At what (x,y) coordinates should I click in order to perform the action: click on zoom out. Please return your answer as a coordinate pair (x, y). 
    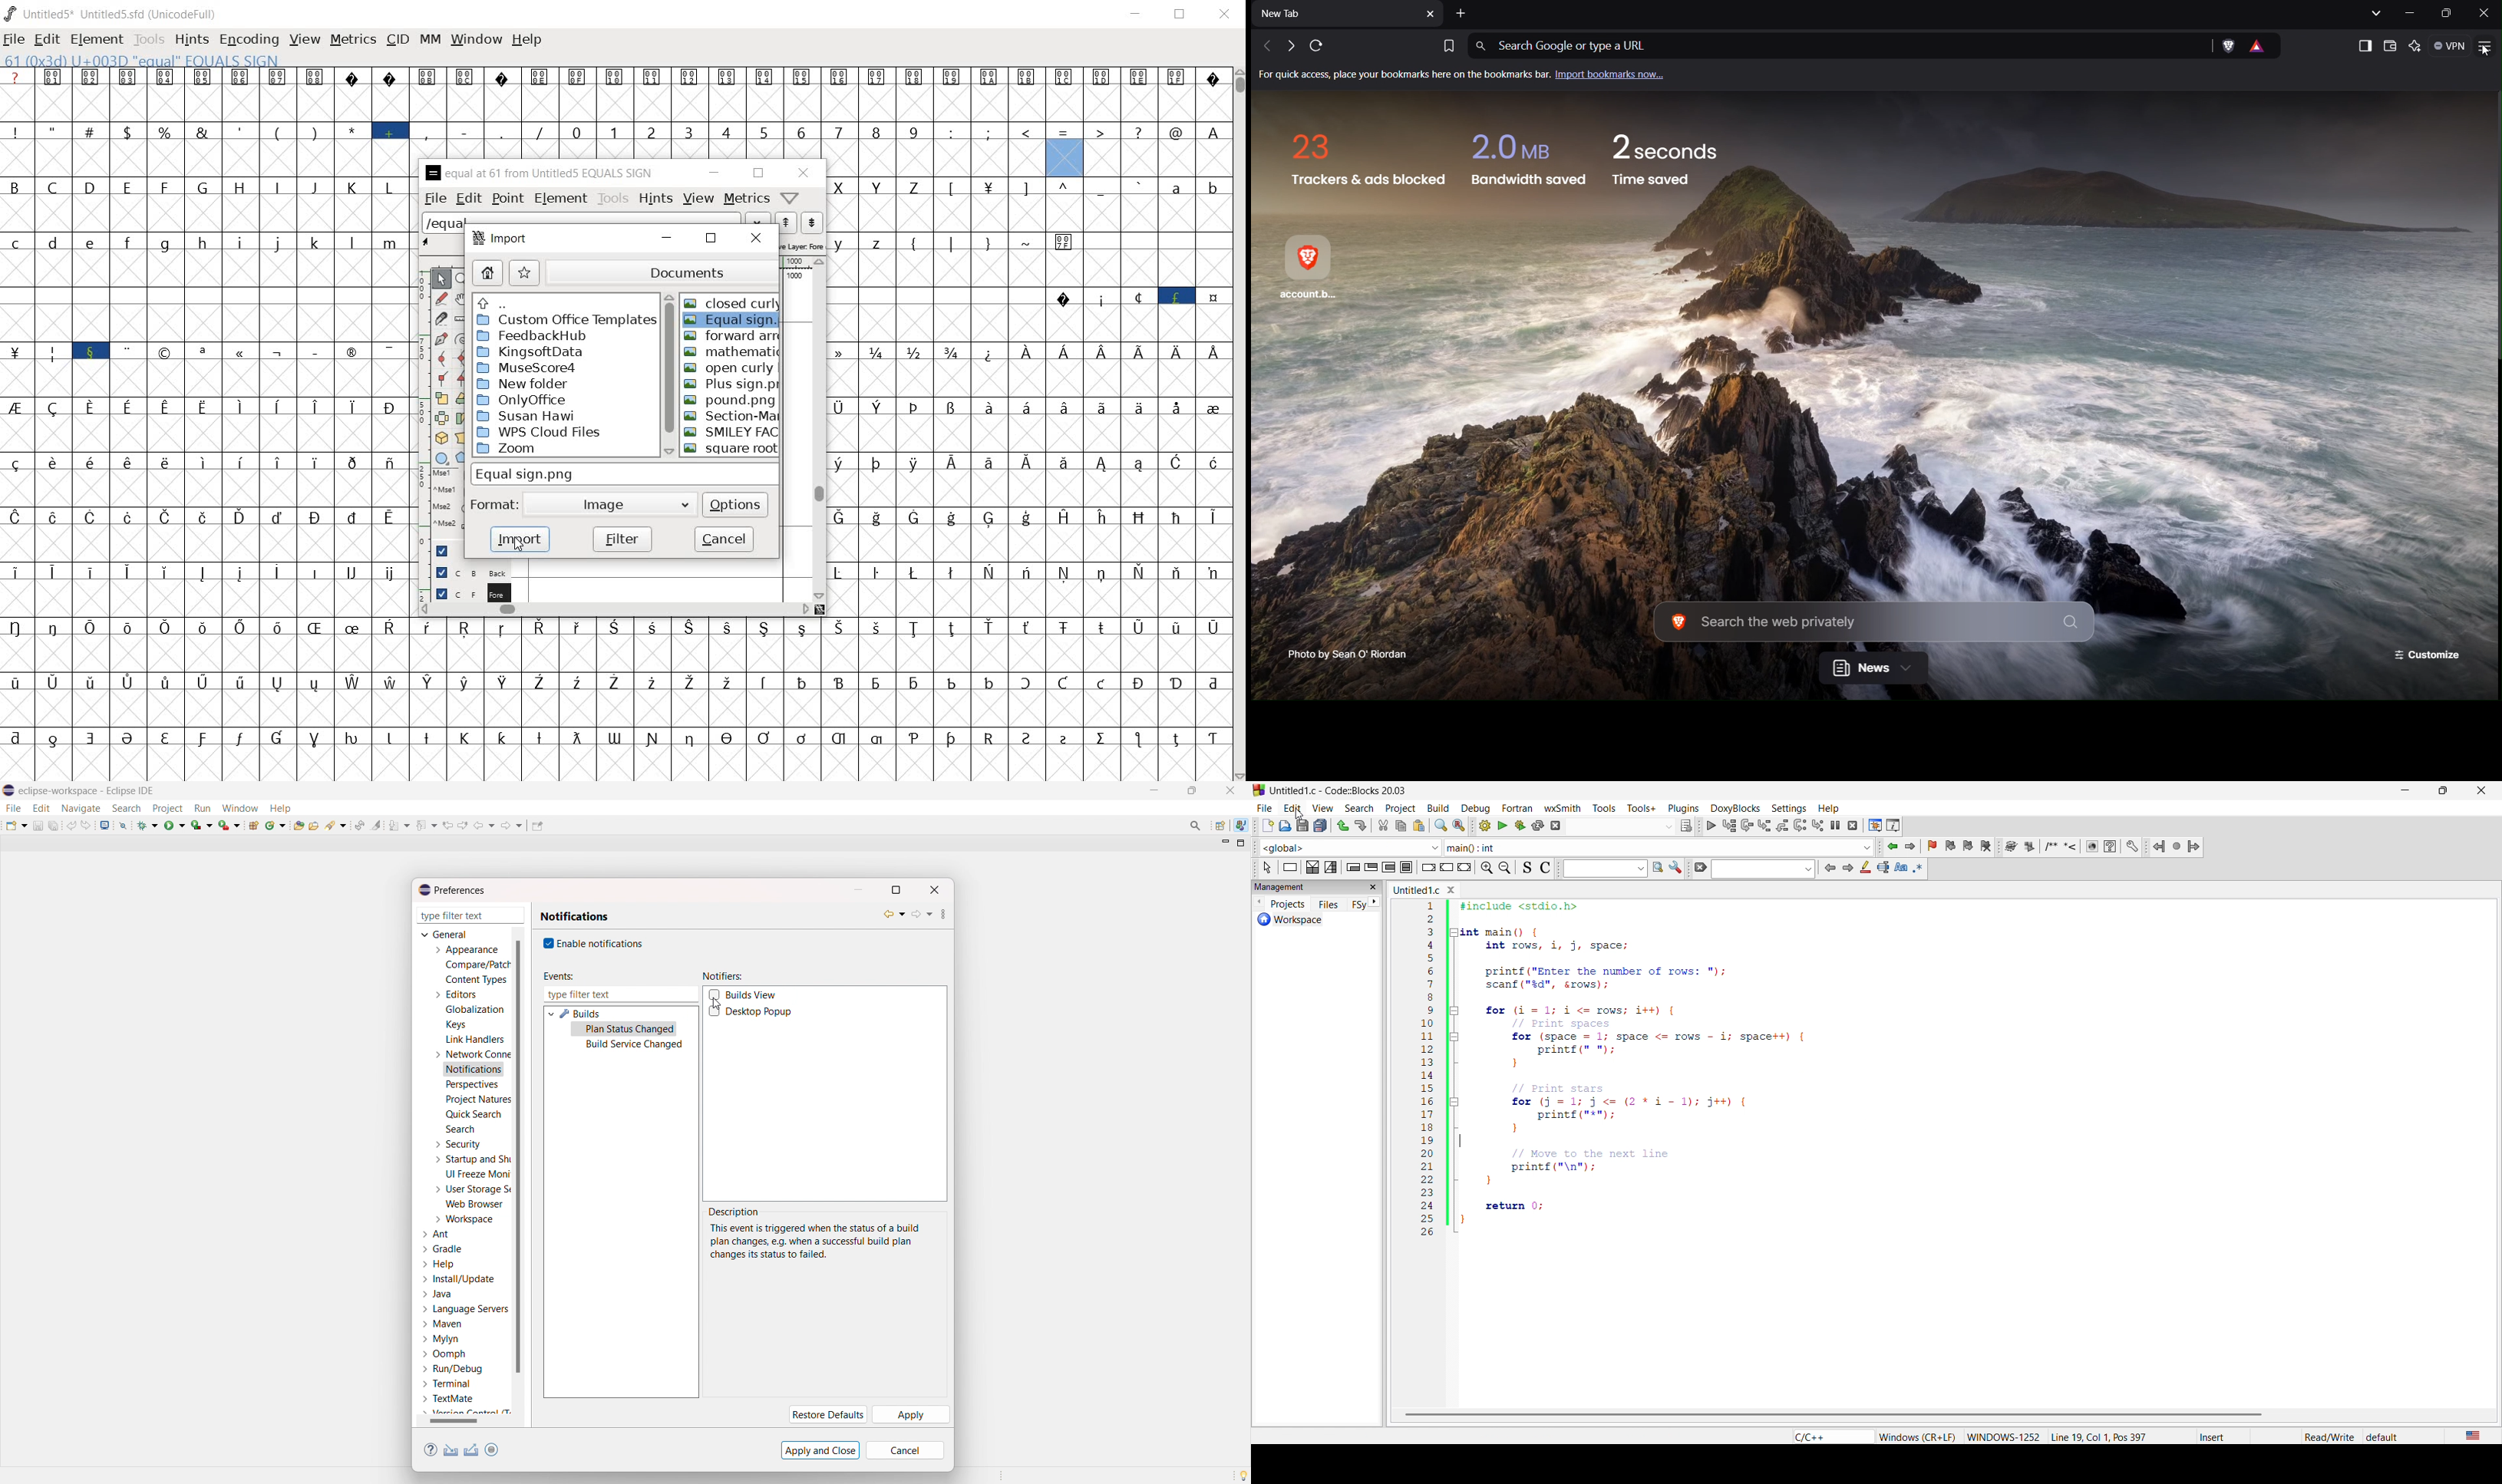
    Looking at the image, I should click on (1506, 868).